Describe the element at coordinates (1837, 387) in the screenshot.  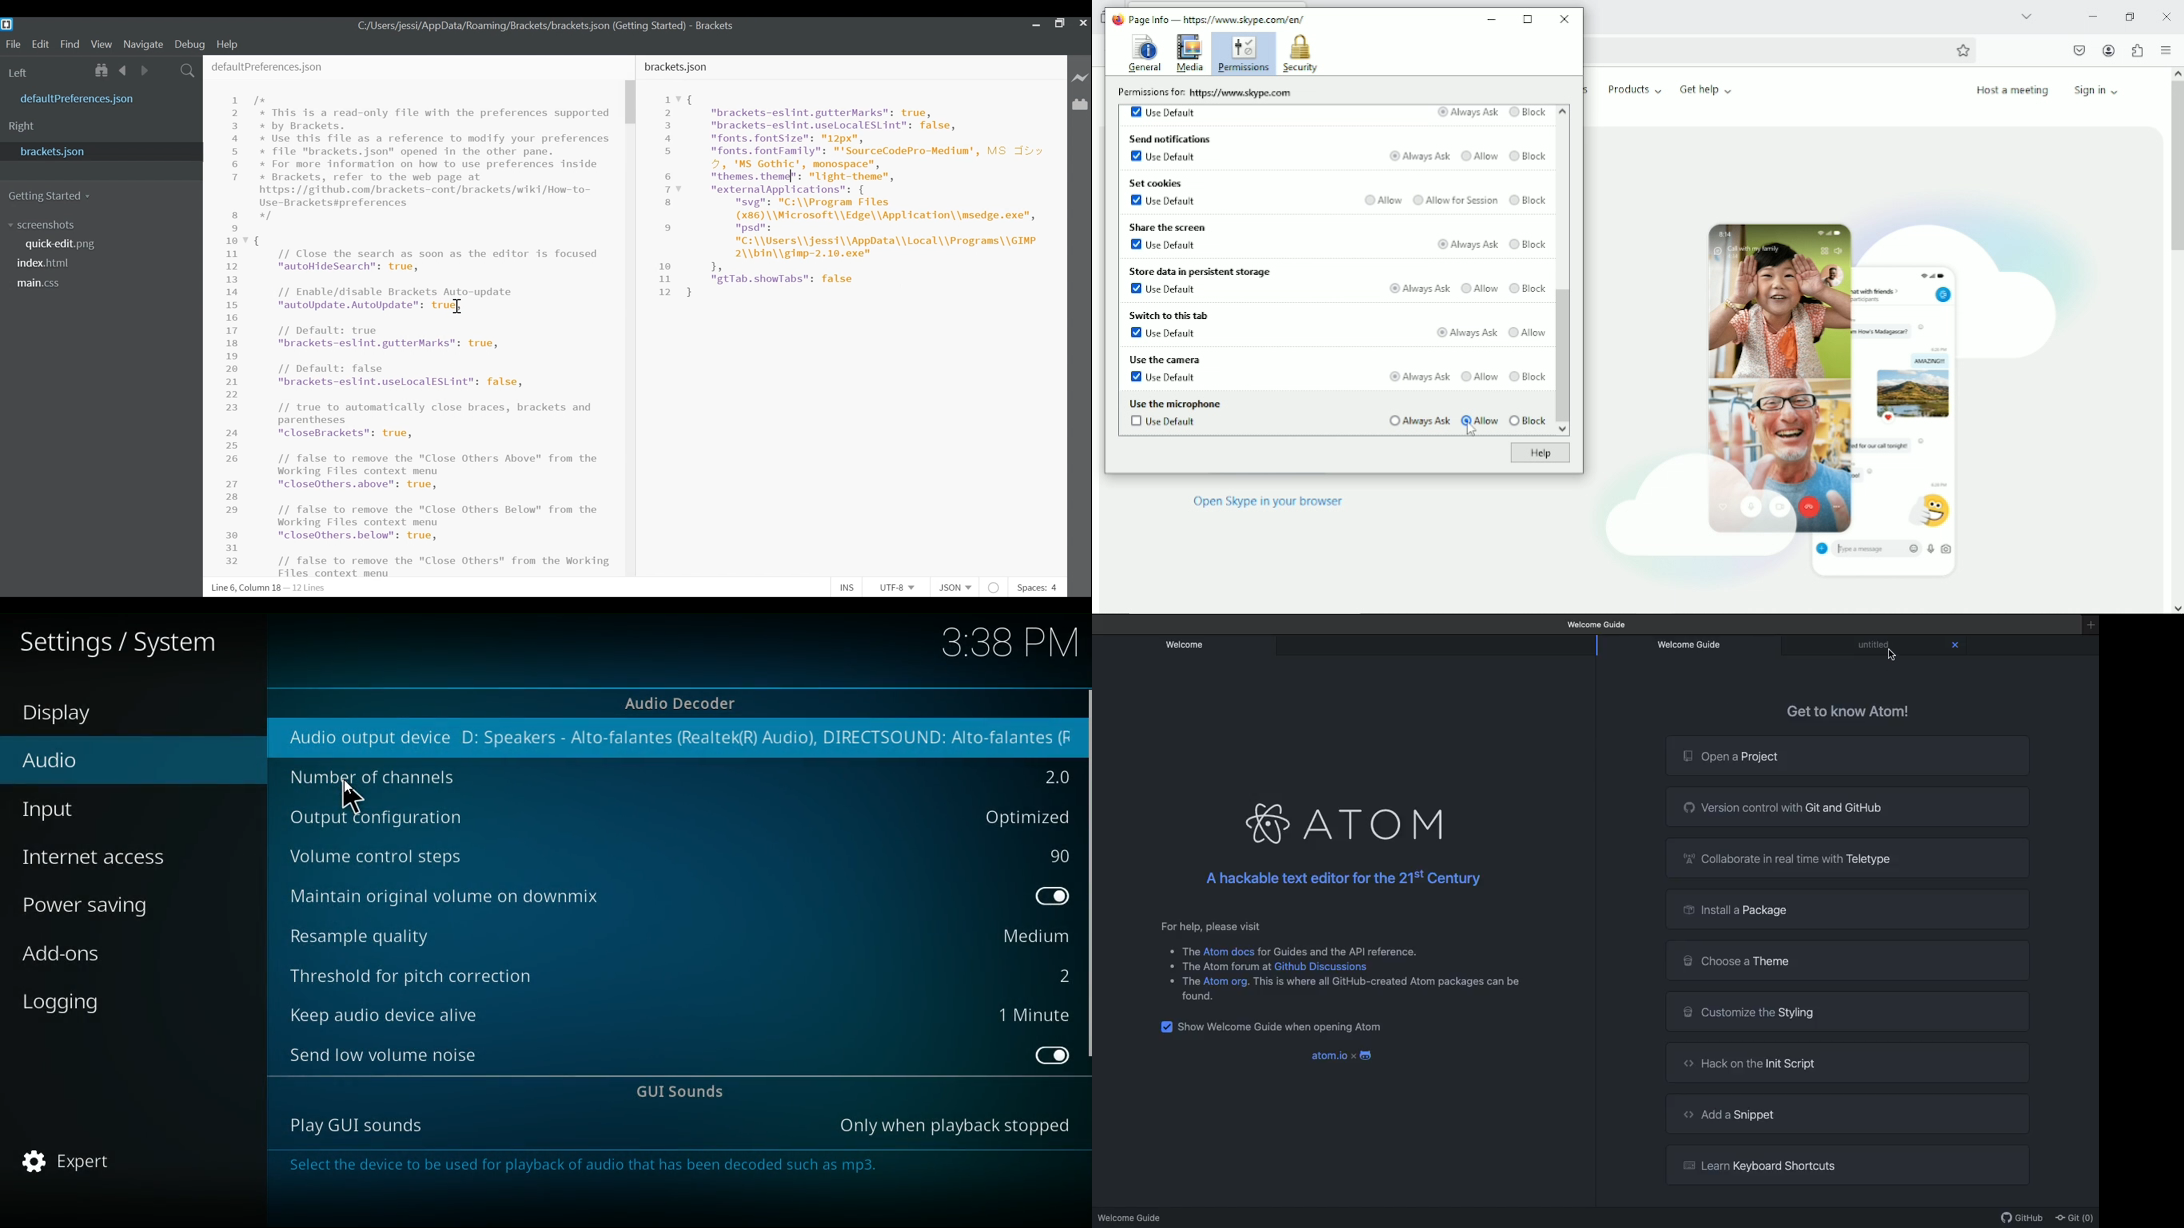
I see `Videocall/chat` at that location.